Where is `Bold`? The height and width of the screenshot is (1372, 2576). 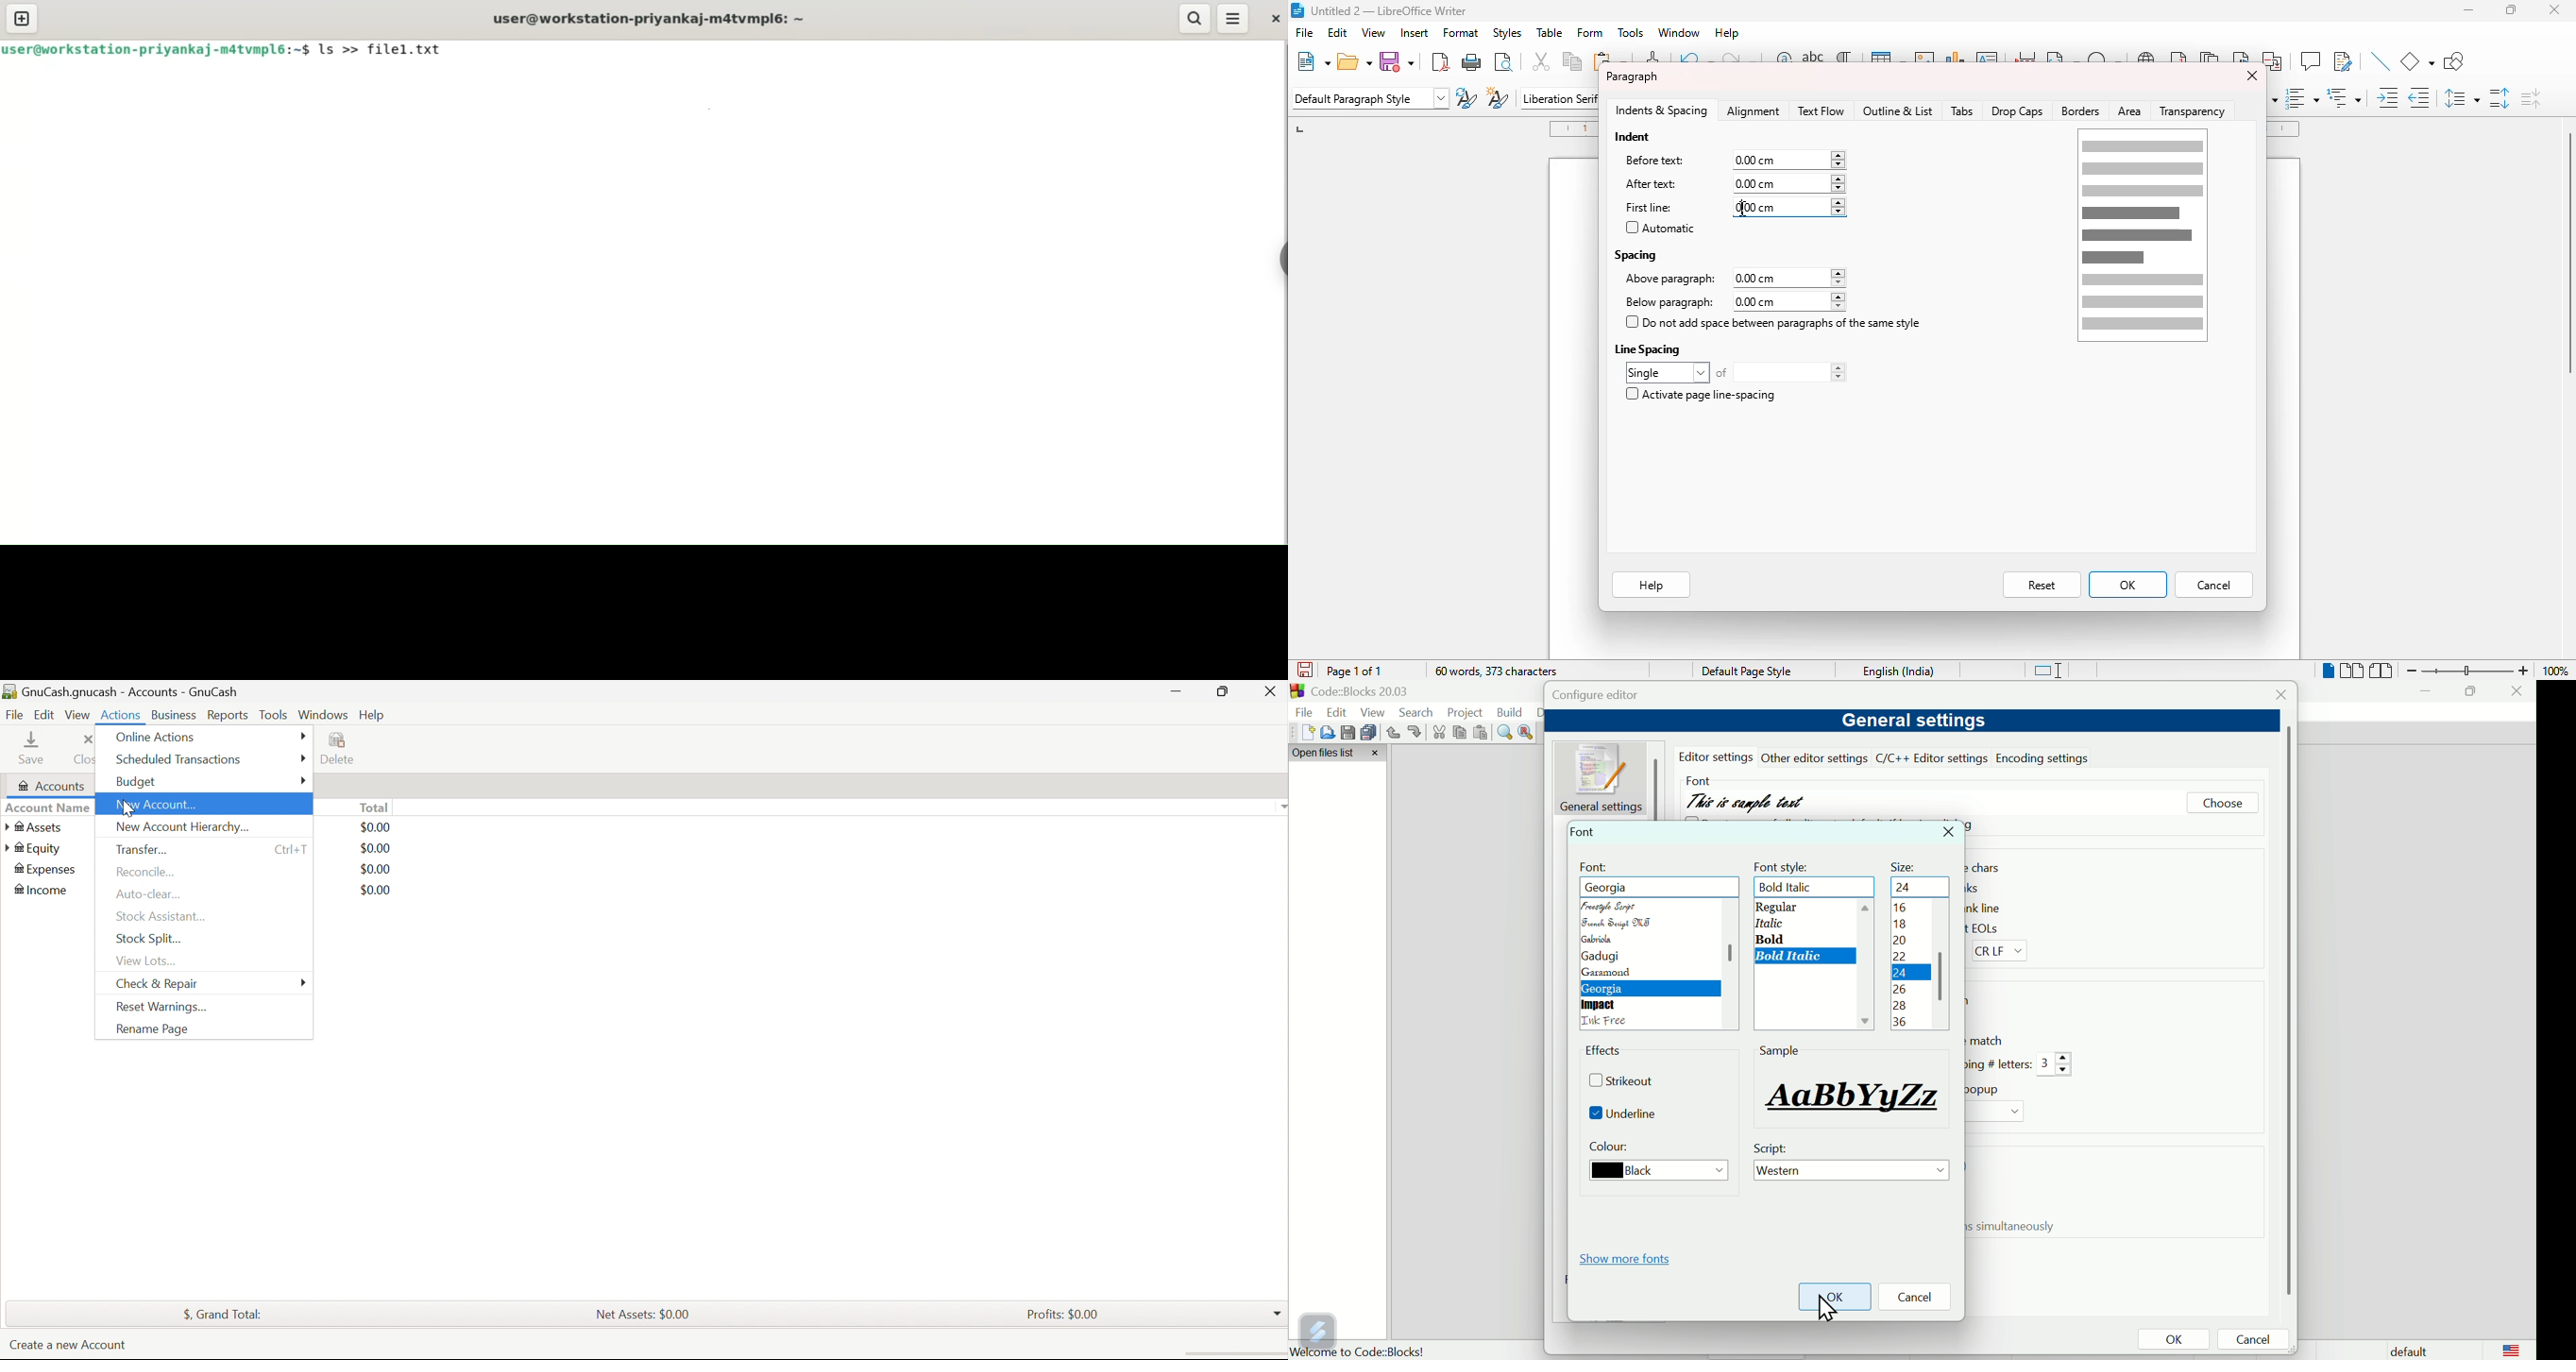
Bold is located at coordinates (1770, 939).